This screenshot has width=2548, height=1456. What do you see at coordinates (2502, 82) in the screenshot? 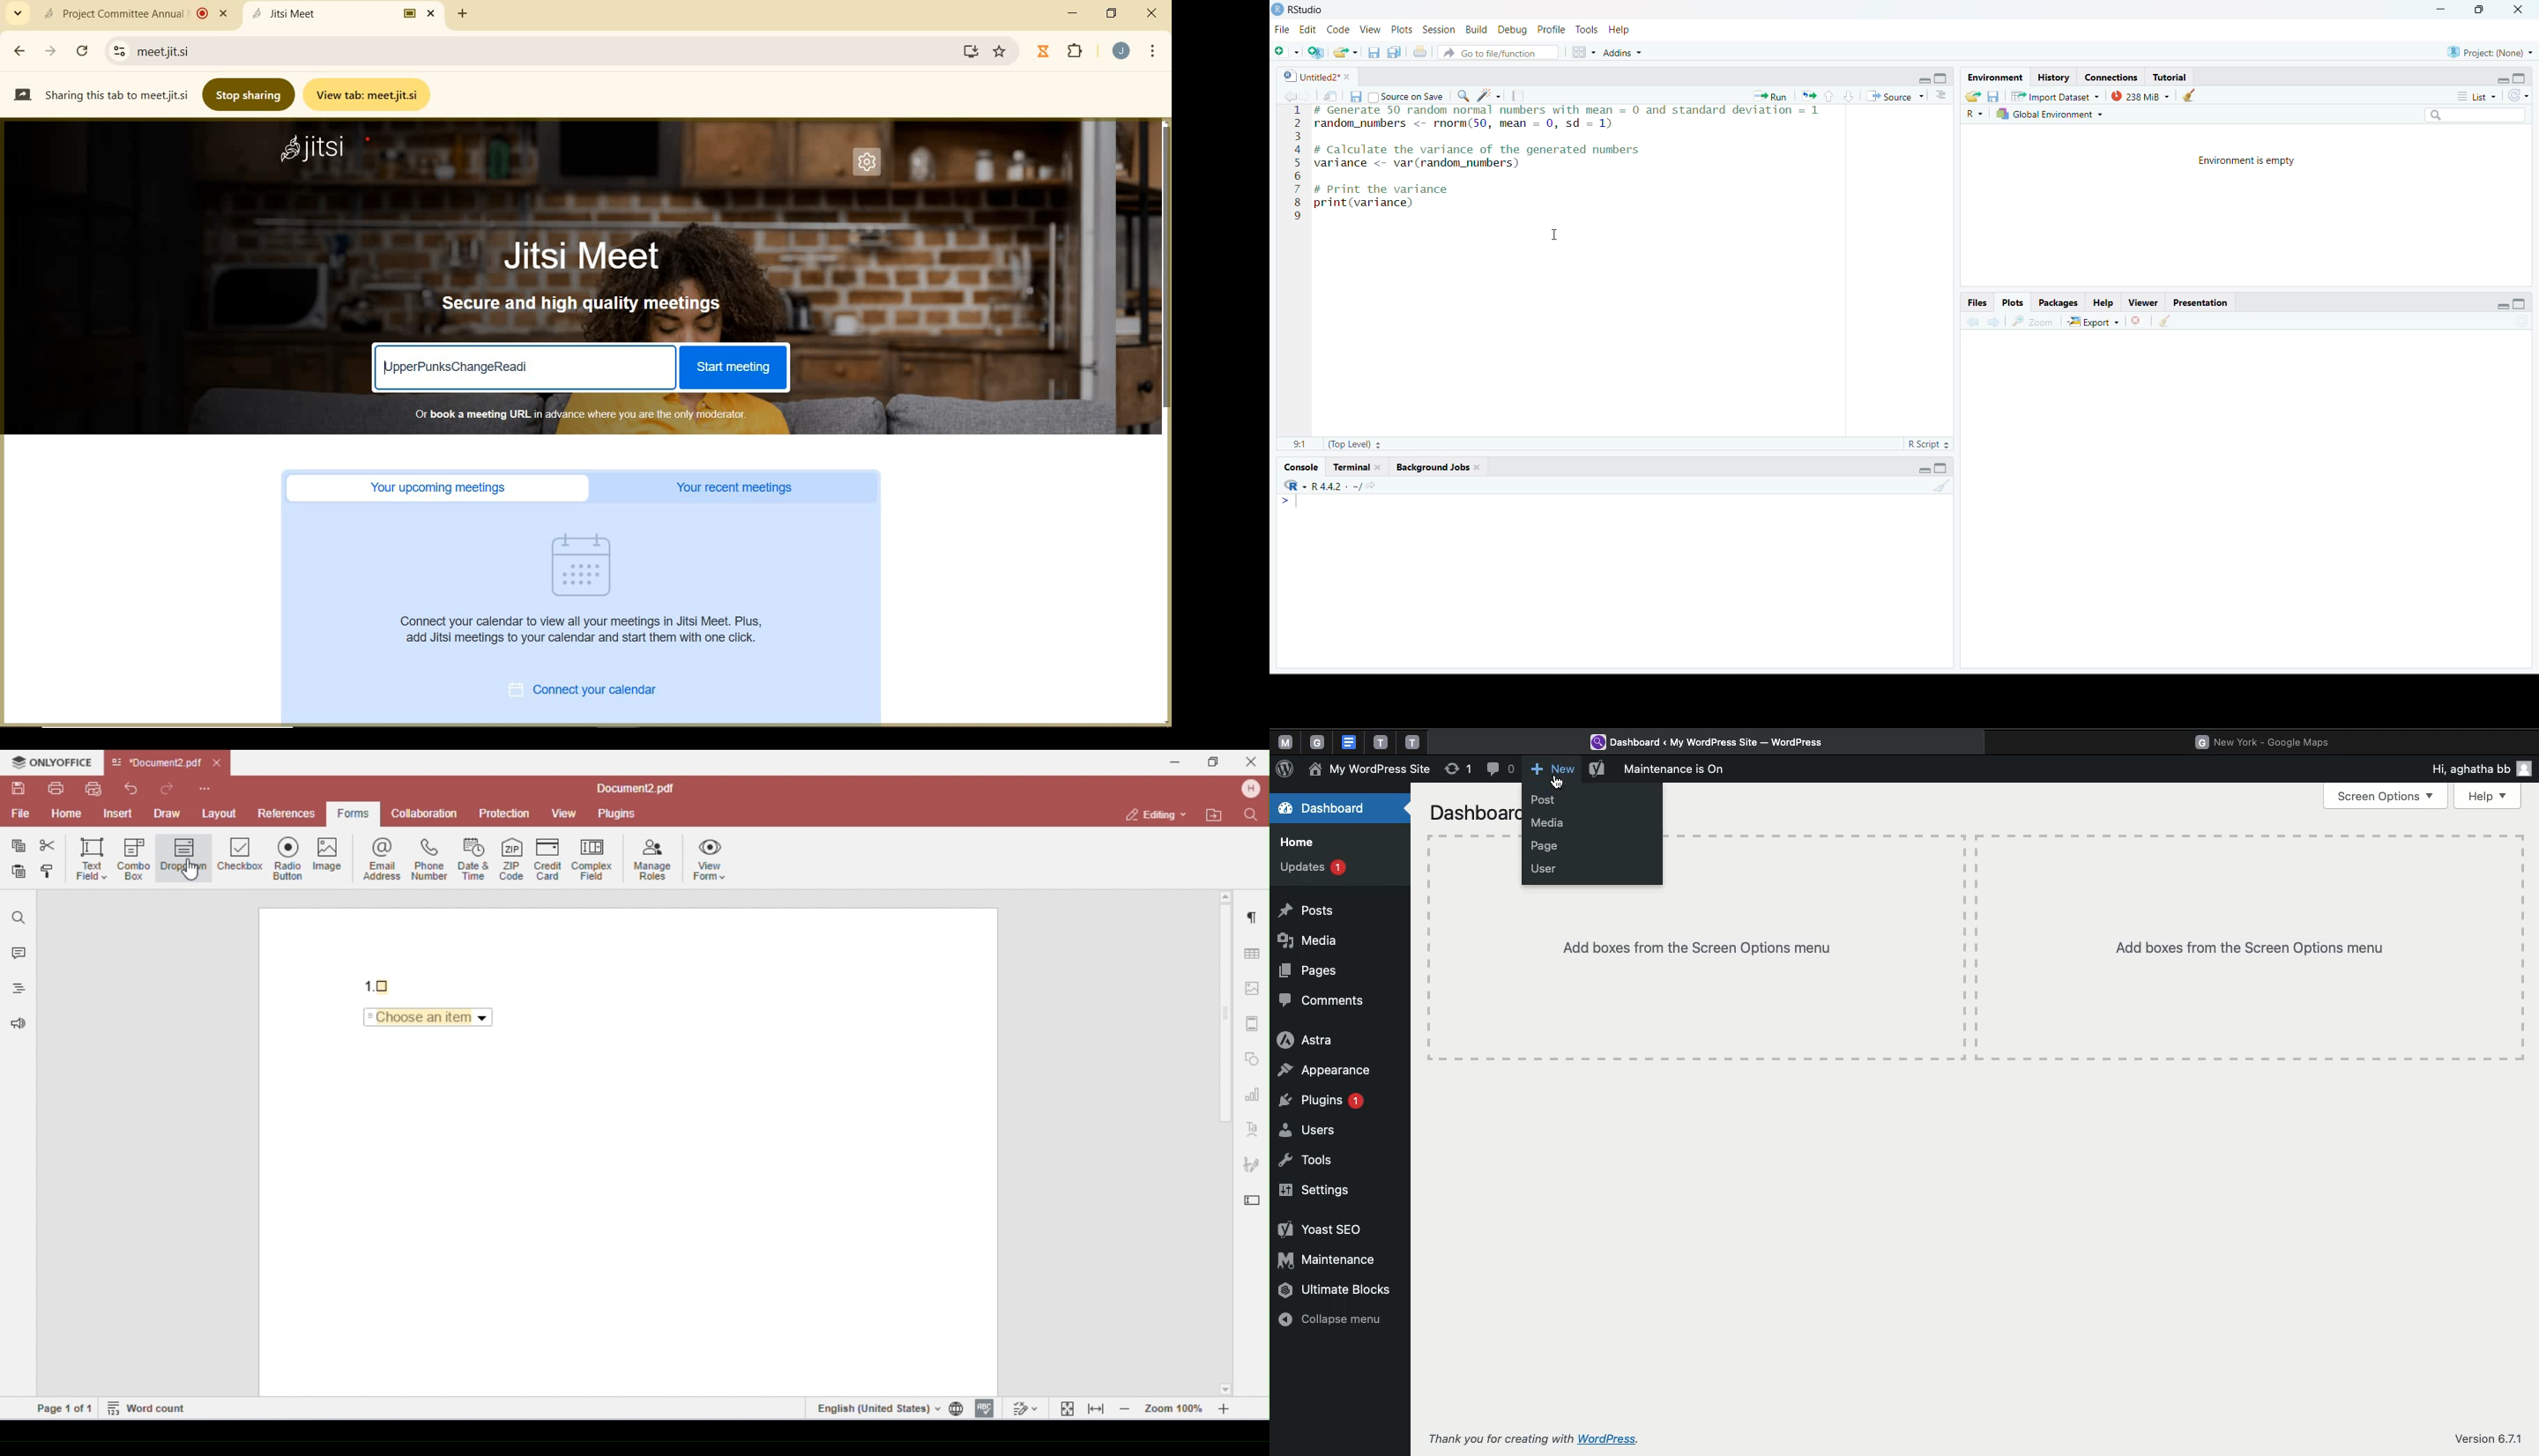
I see `minimize` at bounding box center [2502, 82].